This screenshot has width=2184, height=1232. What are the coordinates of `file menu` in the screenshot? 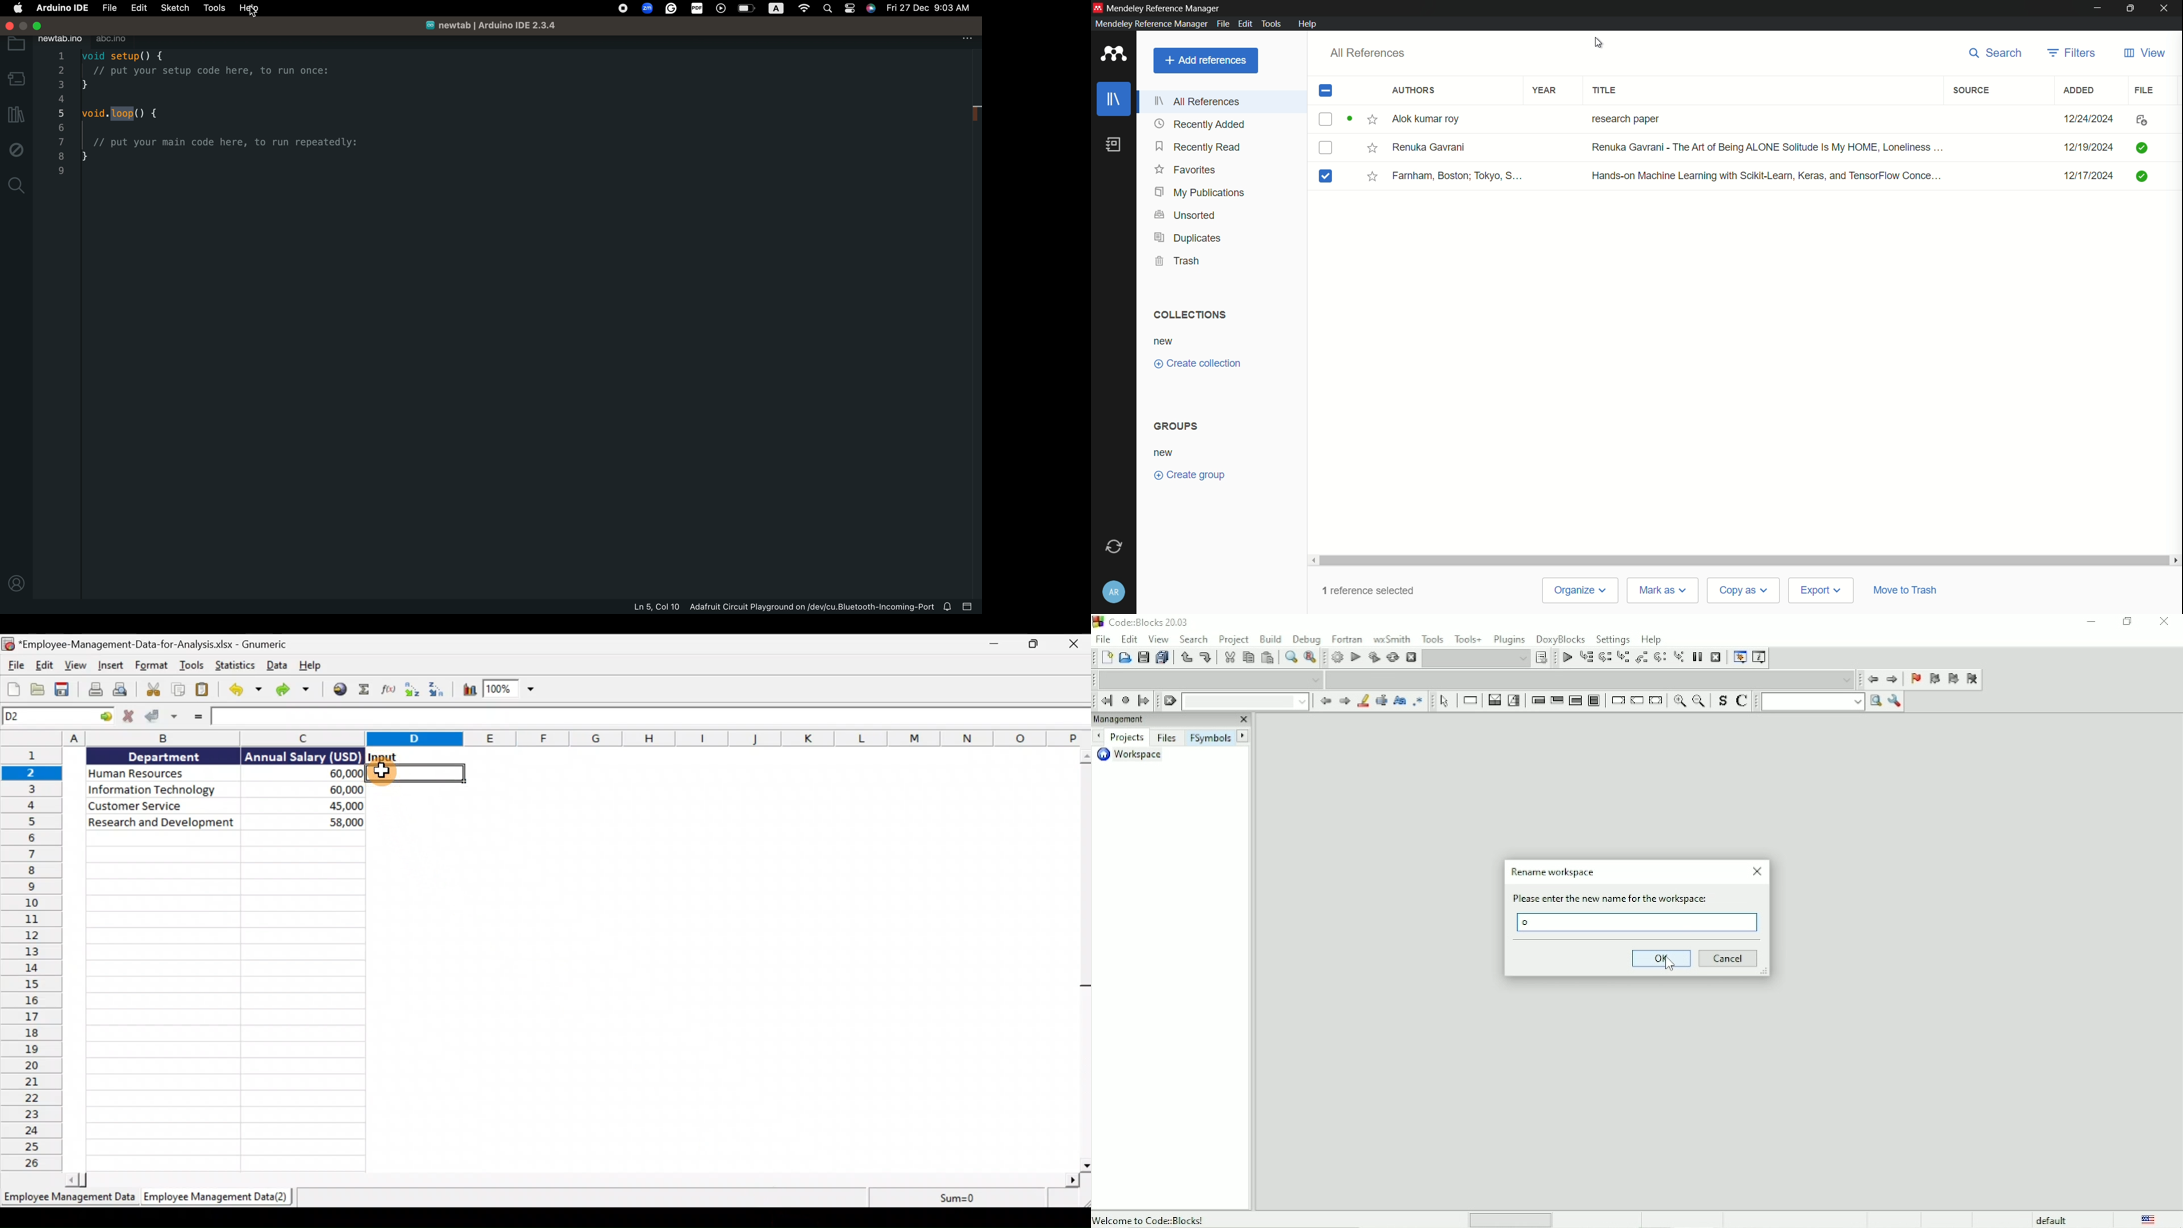 It's located at (1223, 25).